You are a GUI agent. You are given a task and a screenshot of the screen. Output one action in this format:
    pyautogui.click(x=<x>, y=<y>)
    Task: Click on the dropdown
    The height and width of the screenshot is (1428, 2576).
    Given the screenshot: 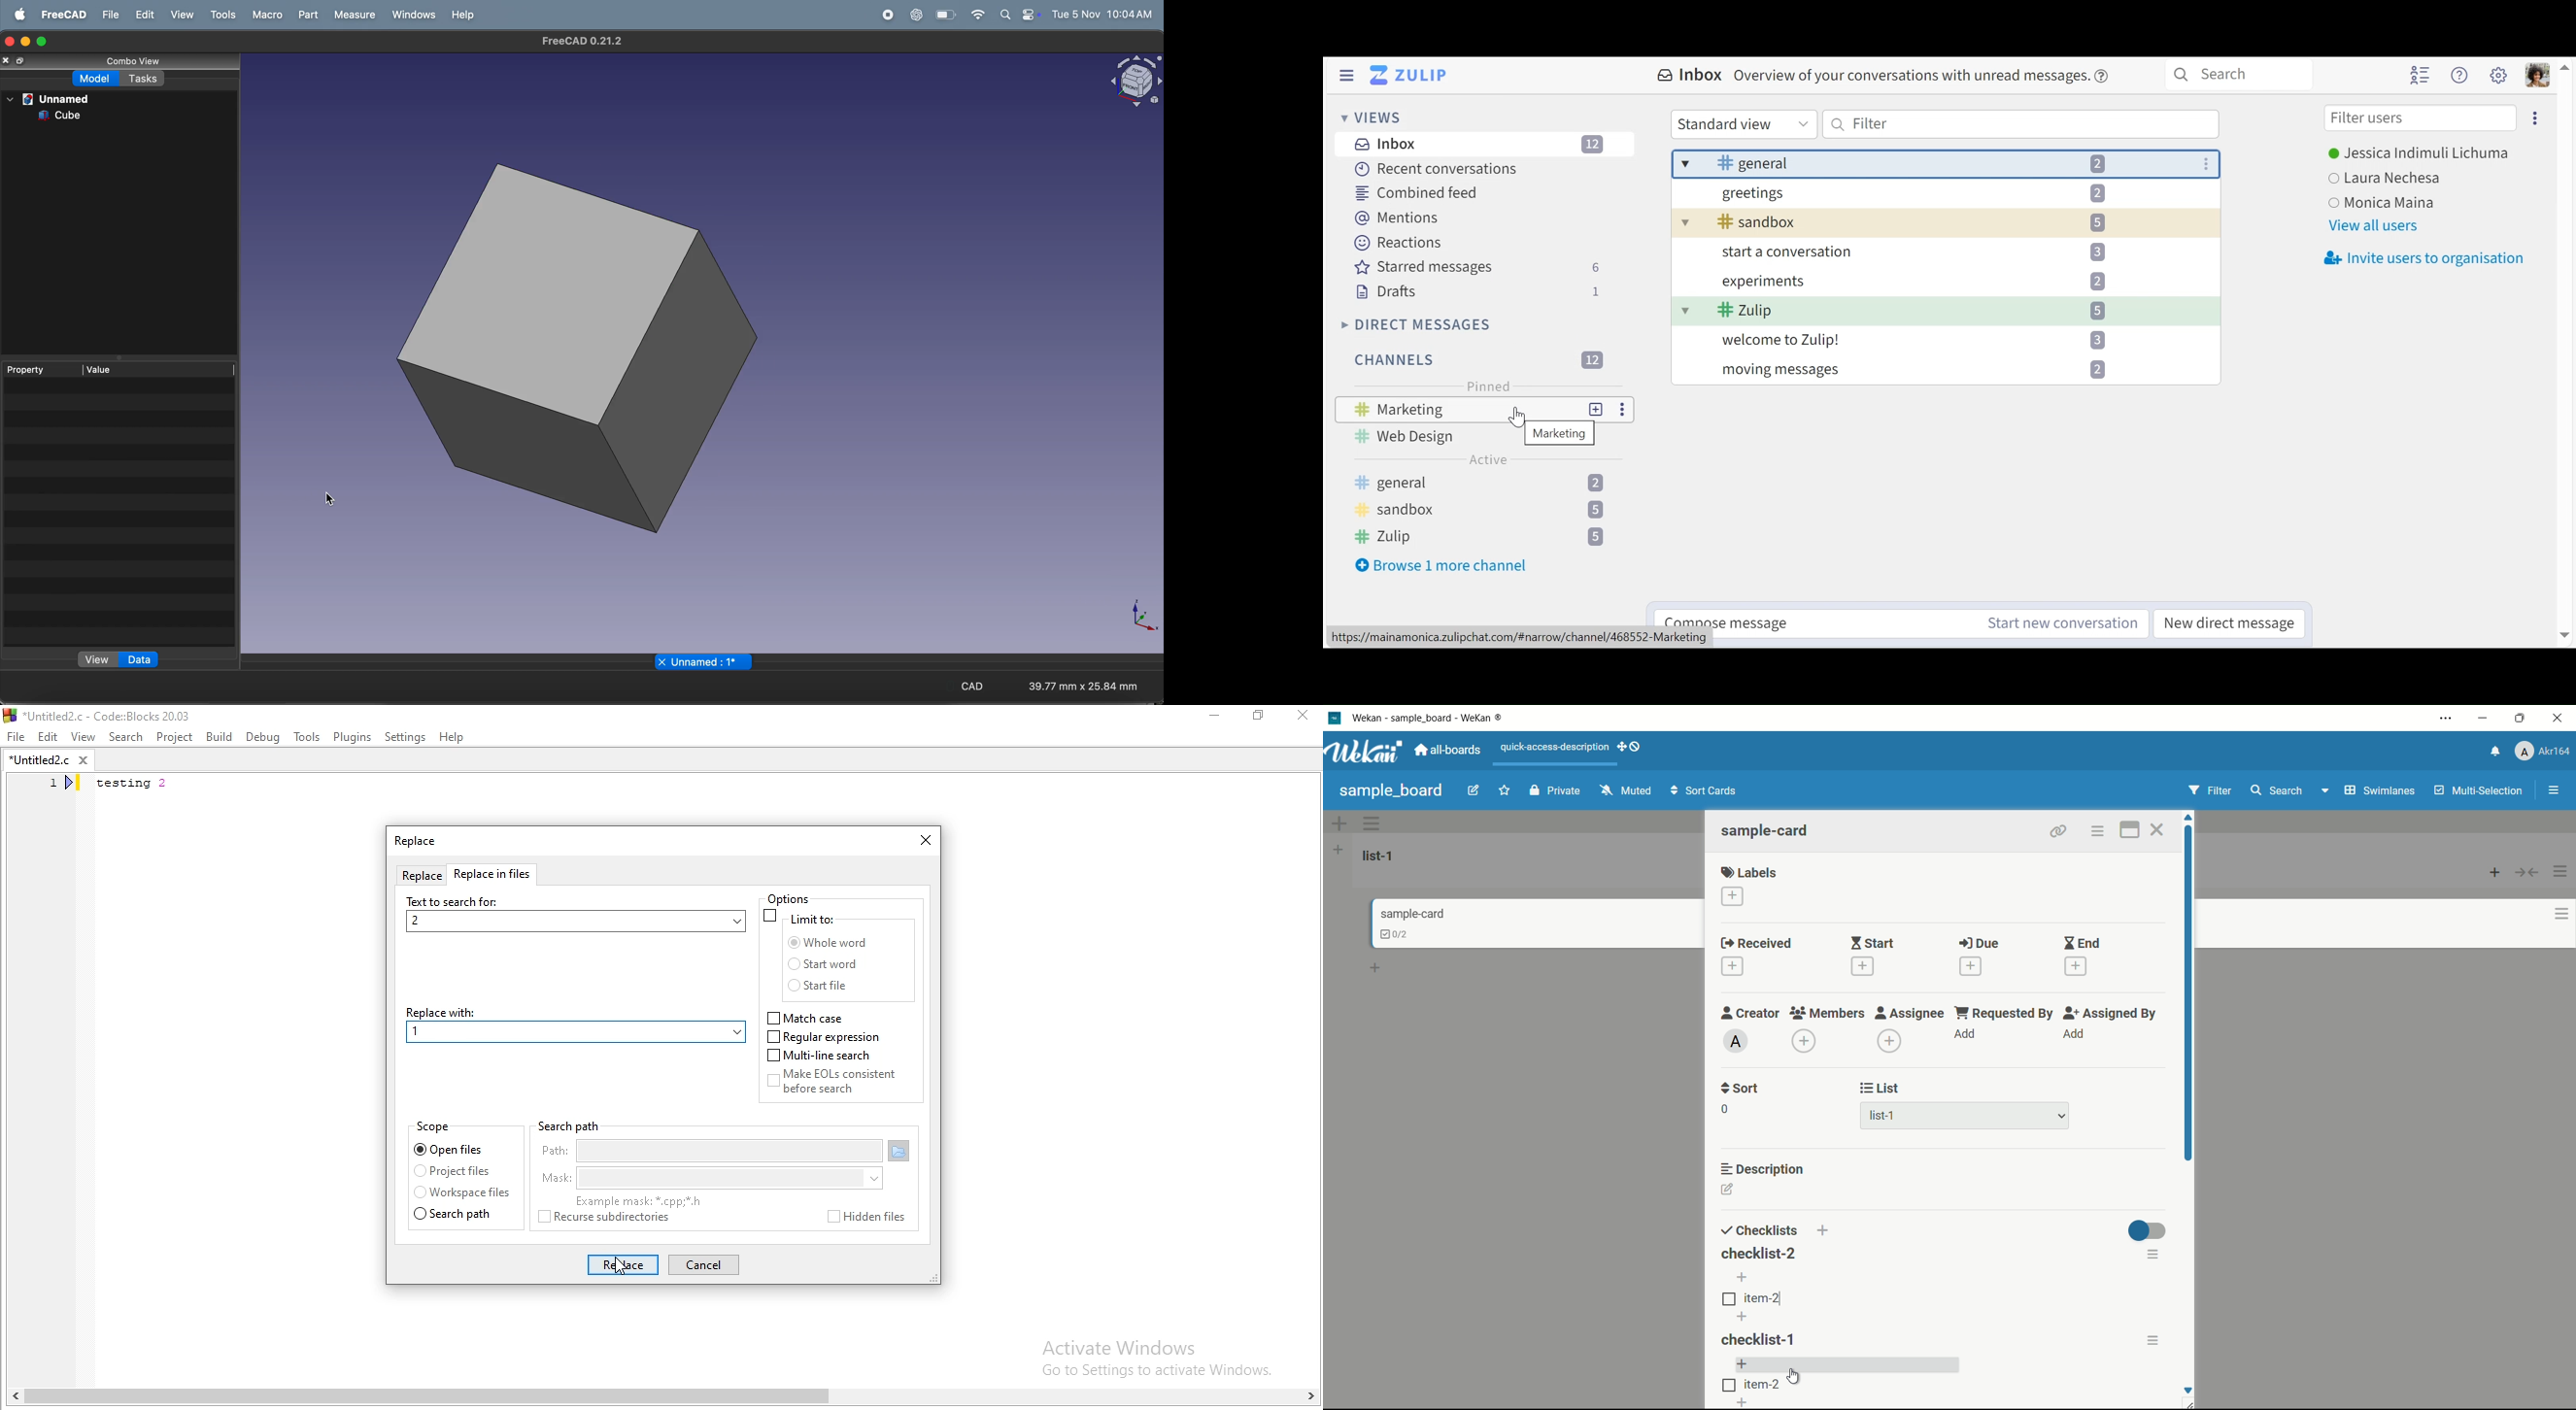 What is the action you would take?
    pyautogui.click(x=2325, y=793)
    